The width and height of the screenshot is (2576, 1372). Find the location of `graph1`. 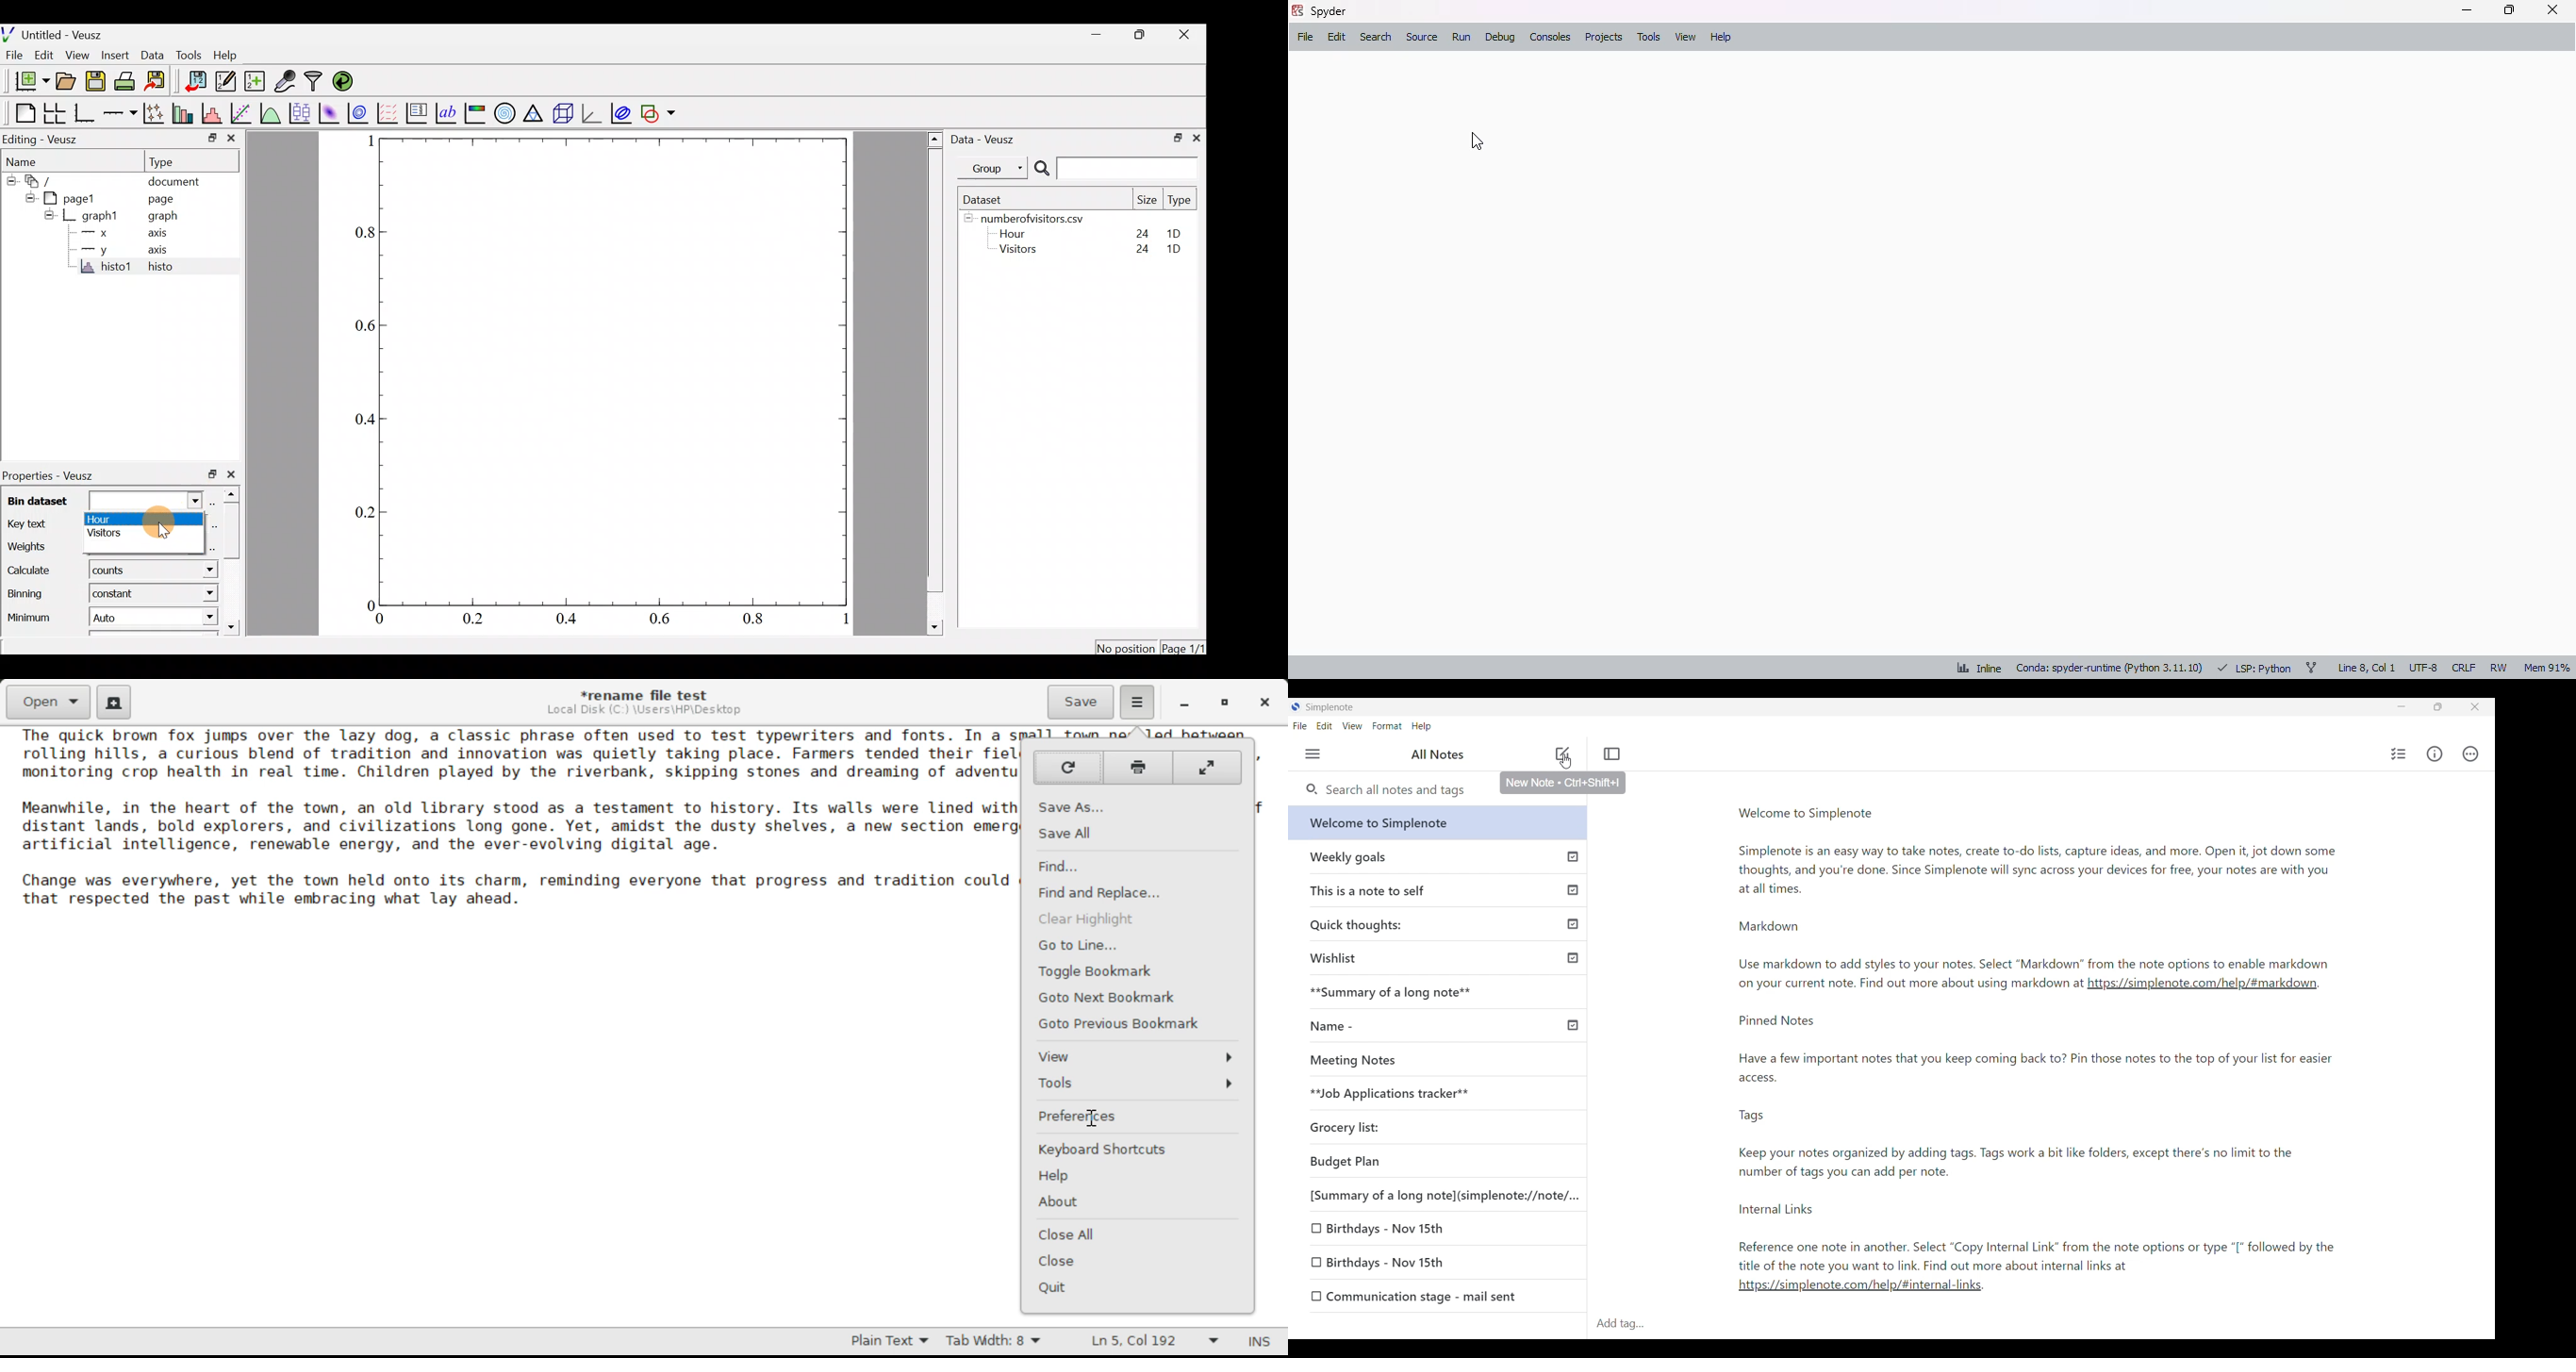

graph1 is located at coordinates (101, 215).